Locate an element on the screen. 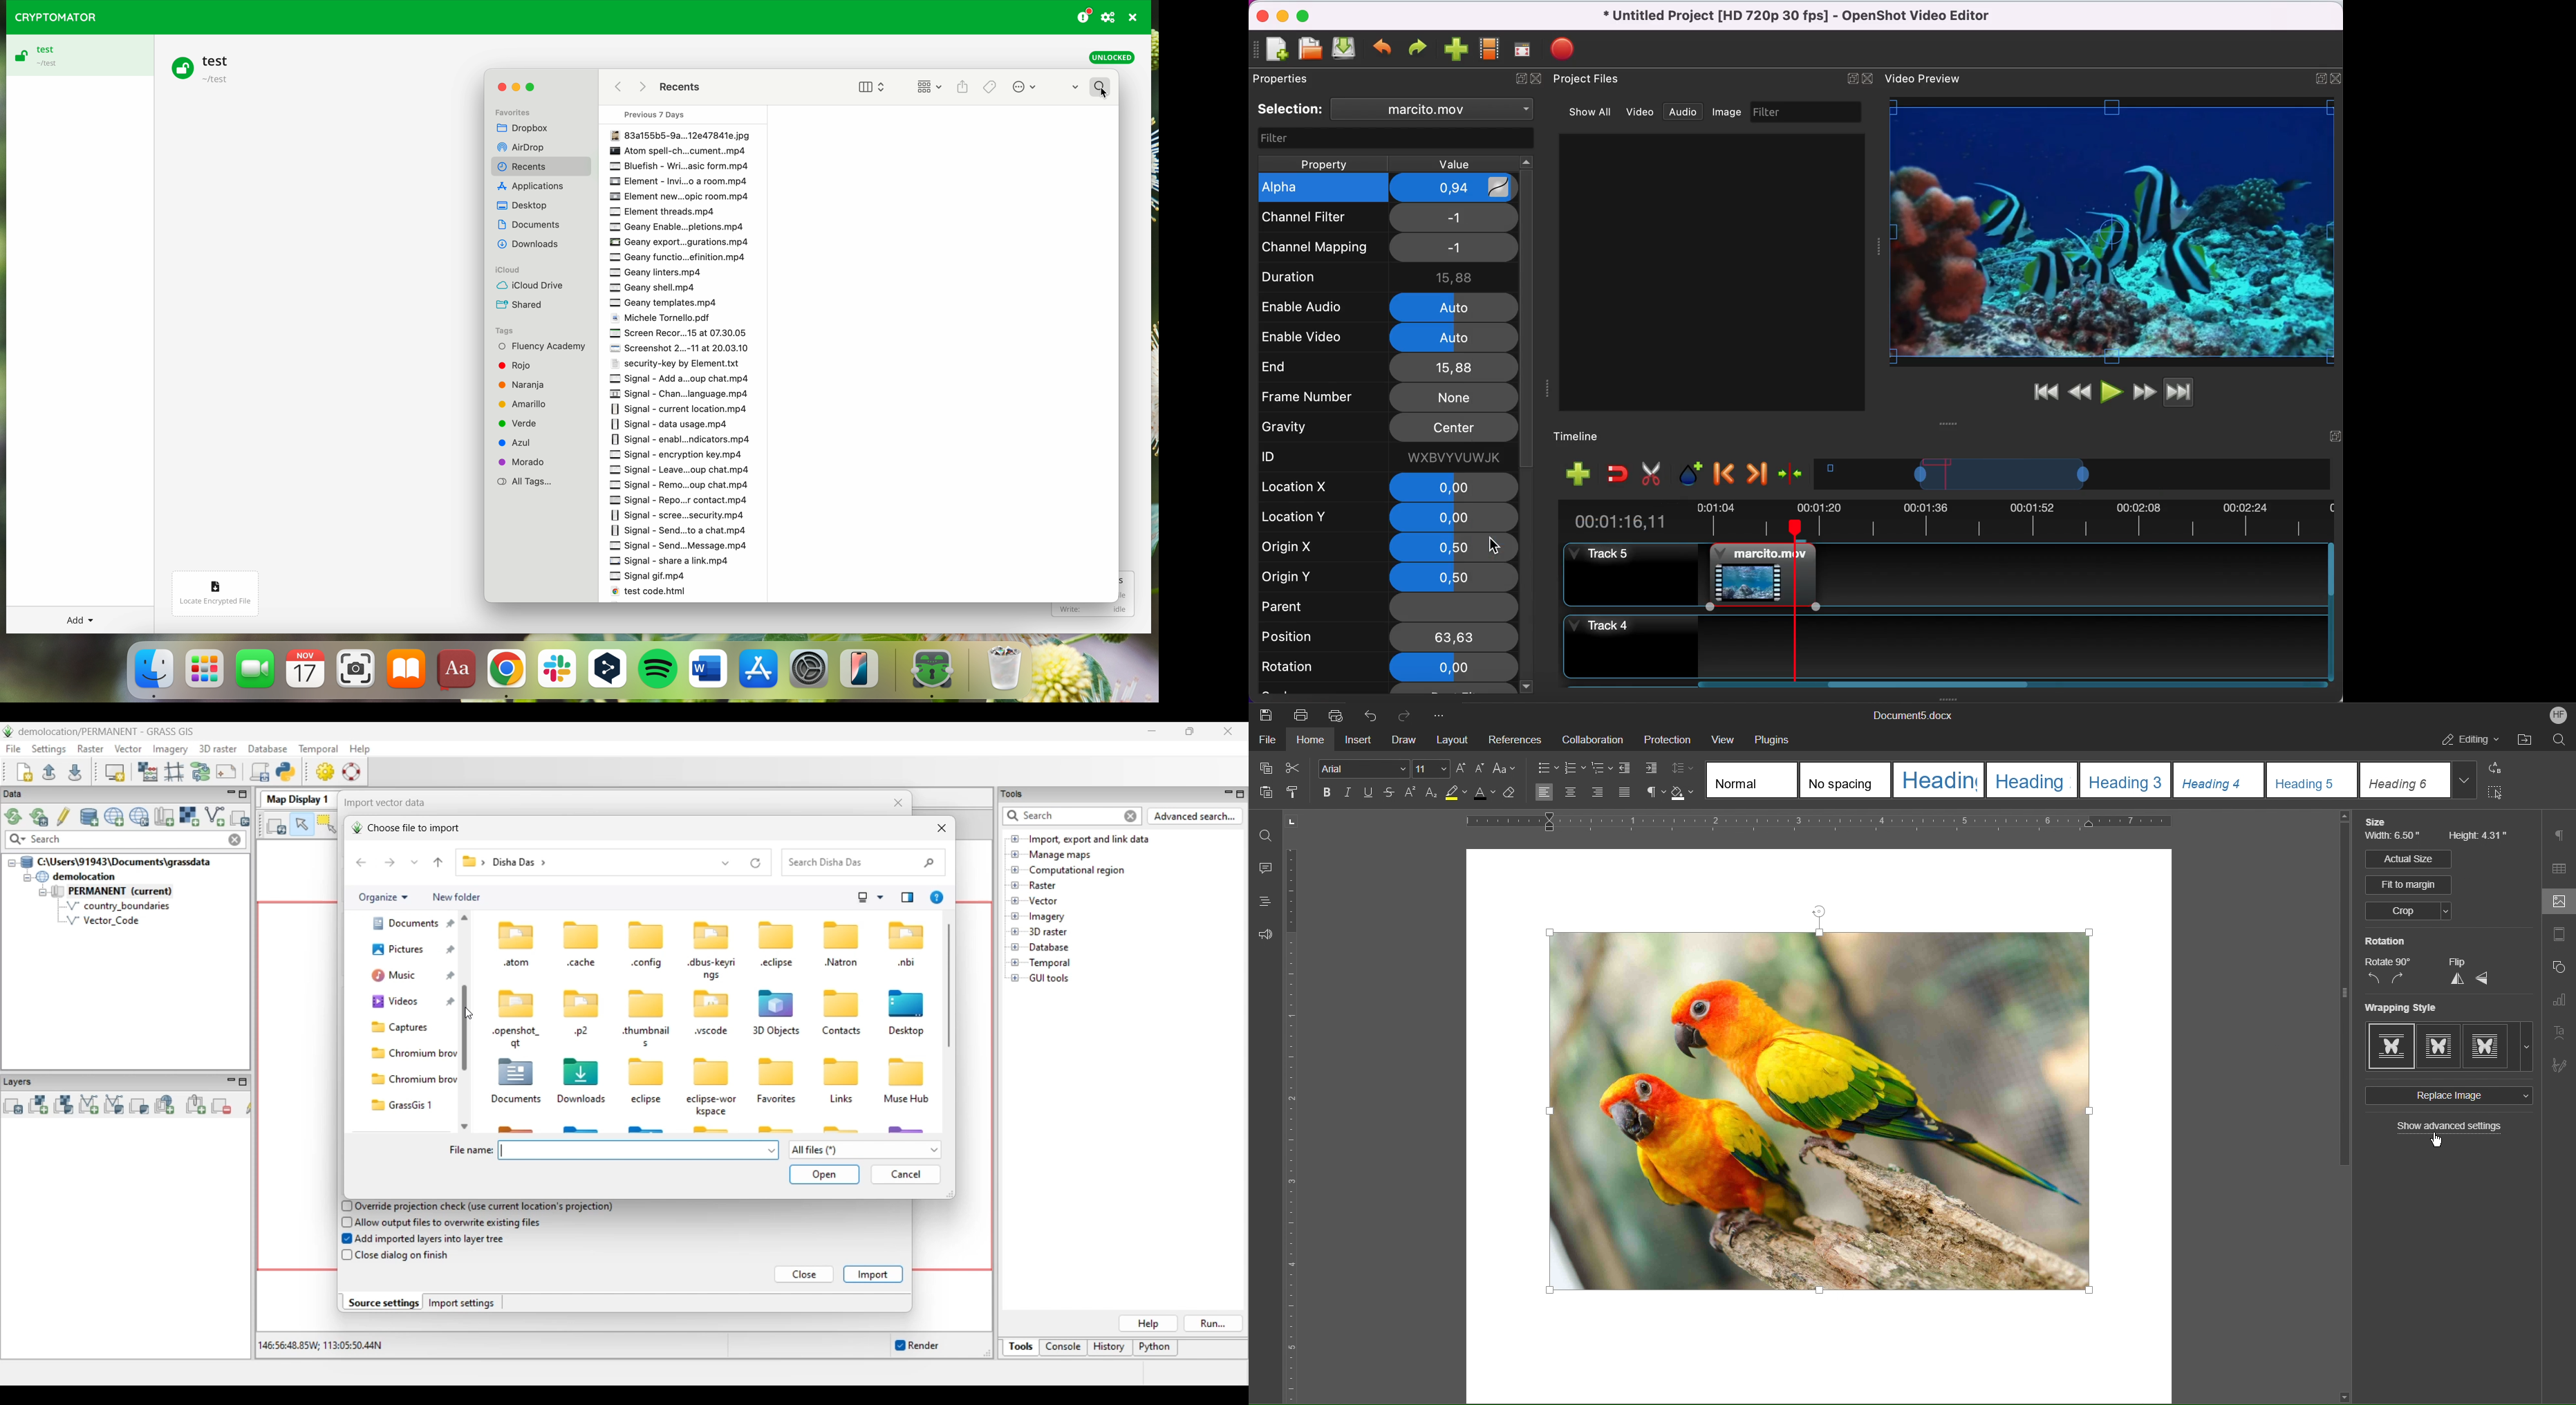 The width and height of the screenshot is (2576, 1428). move up is located at coordinates (1525, 161).